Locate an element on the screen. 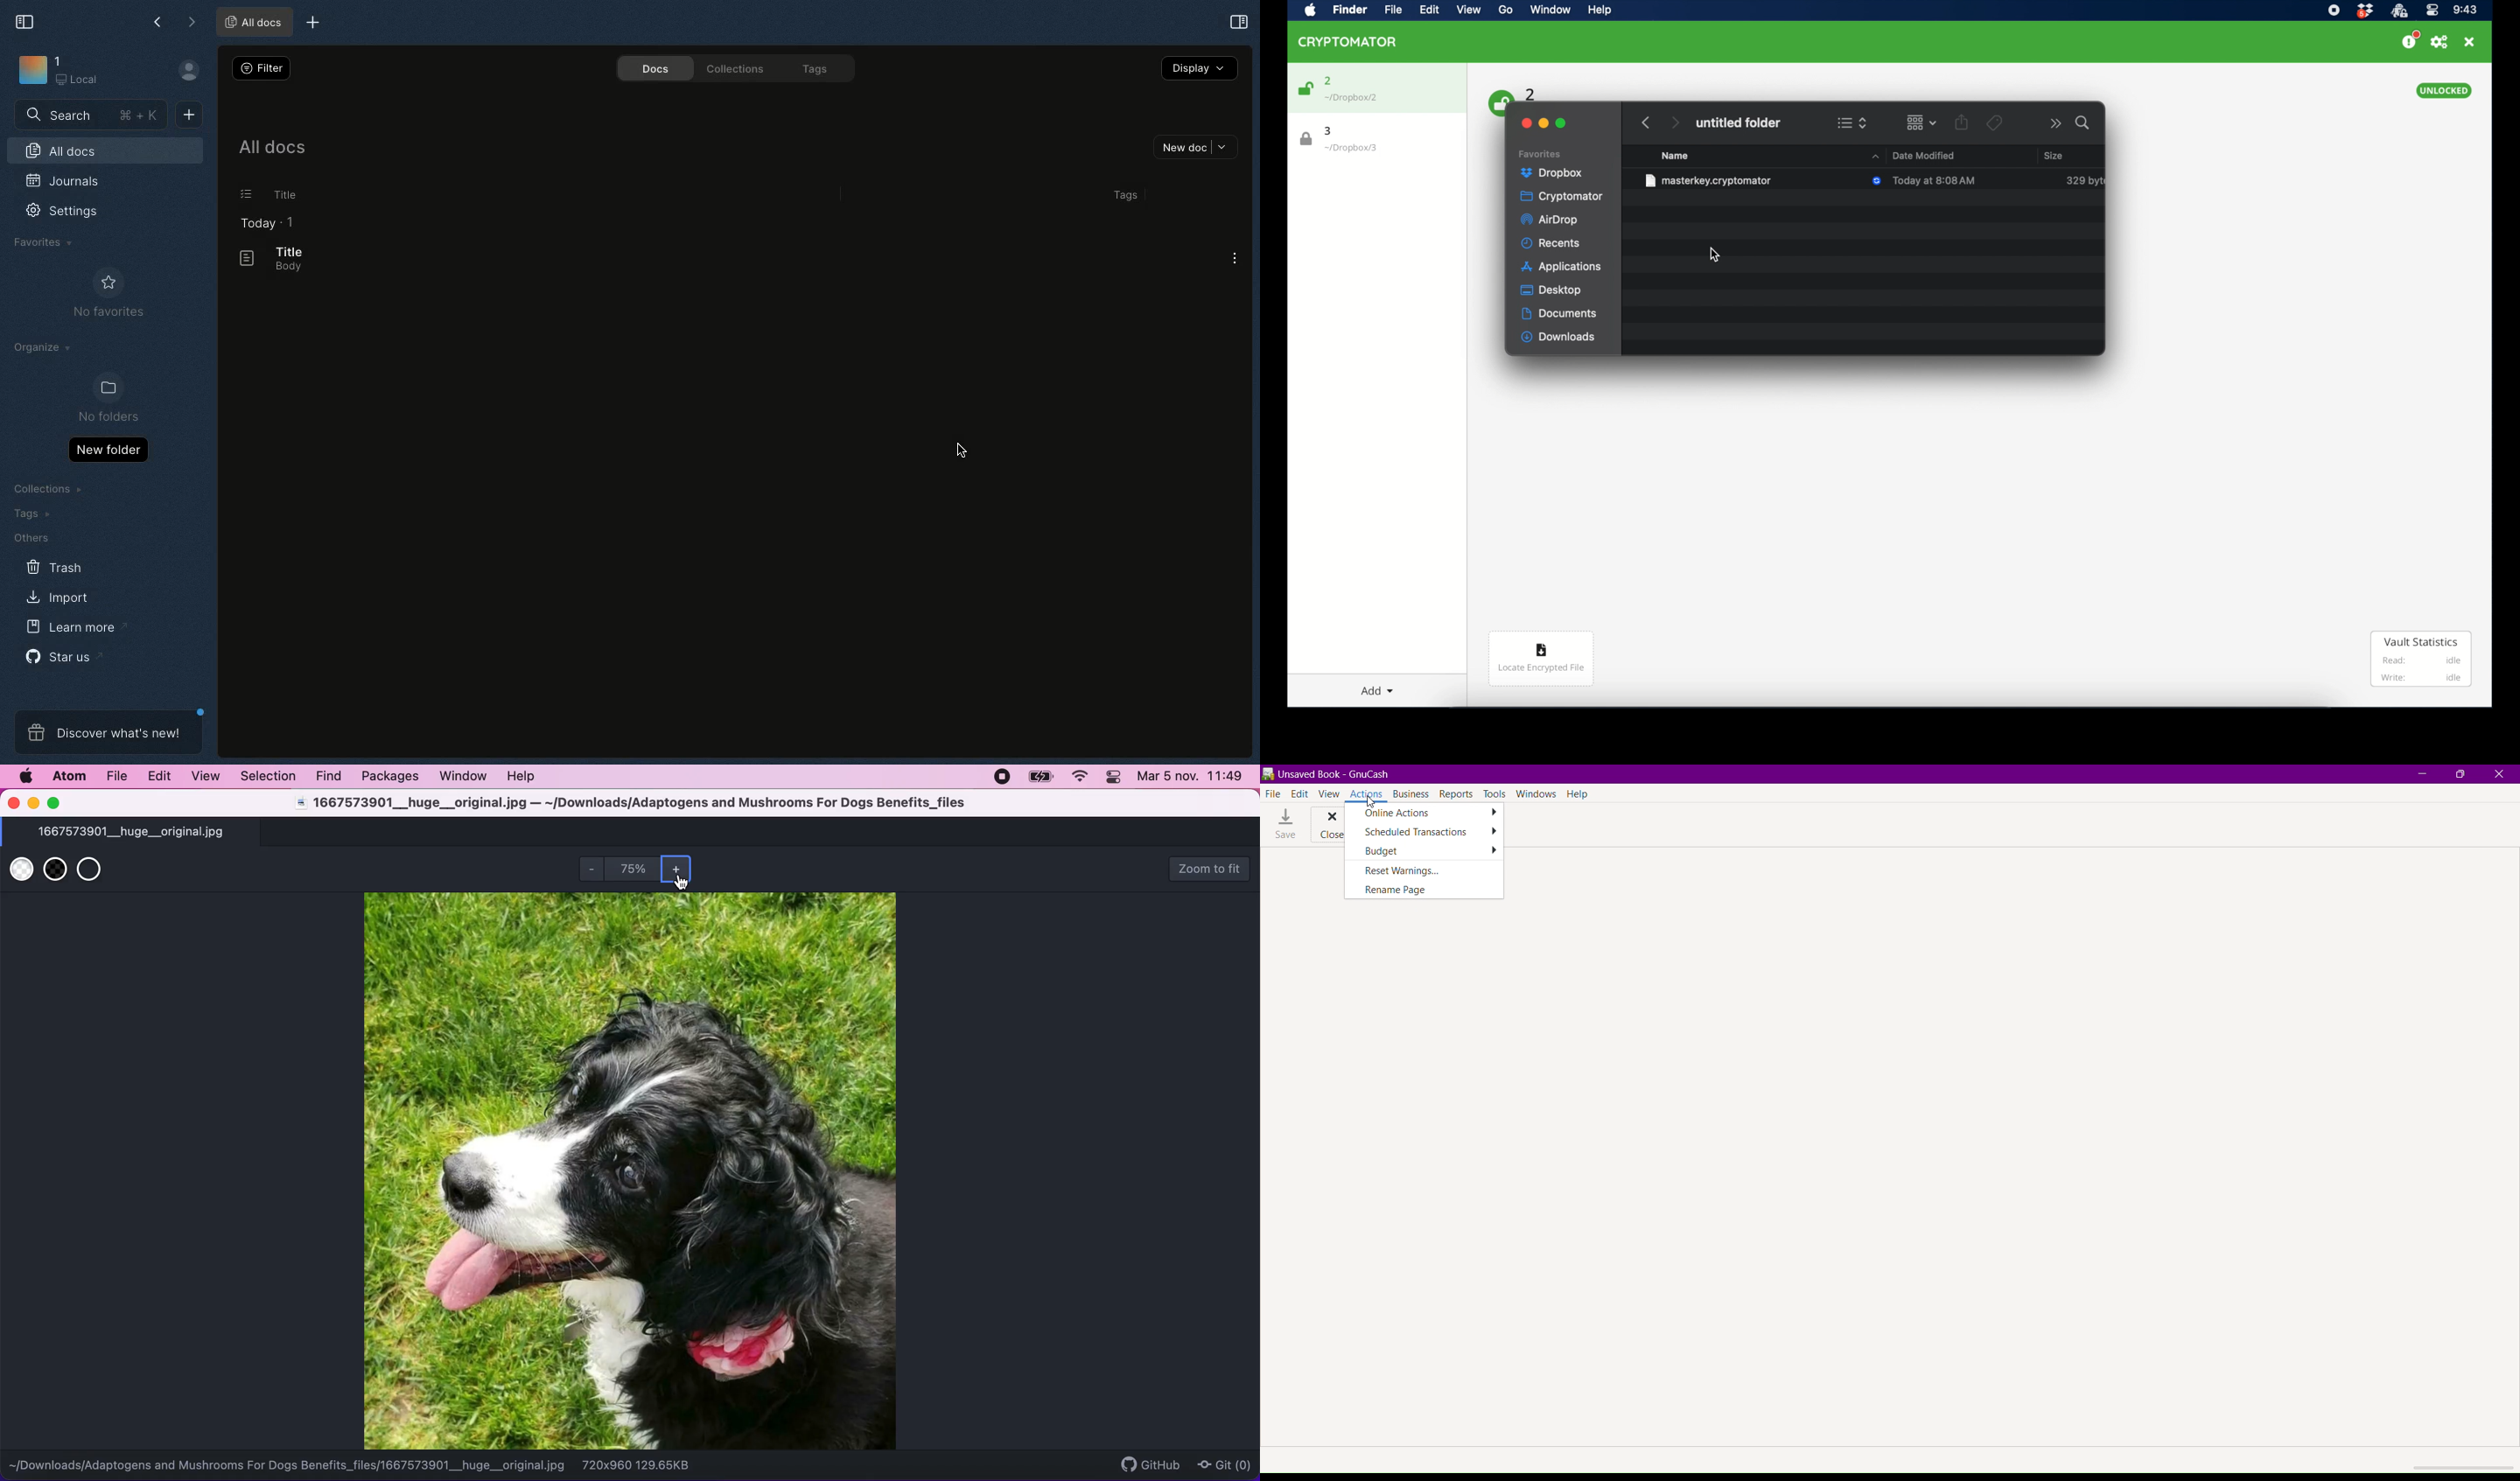  selection is located at coordinates (269, 776).